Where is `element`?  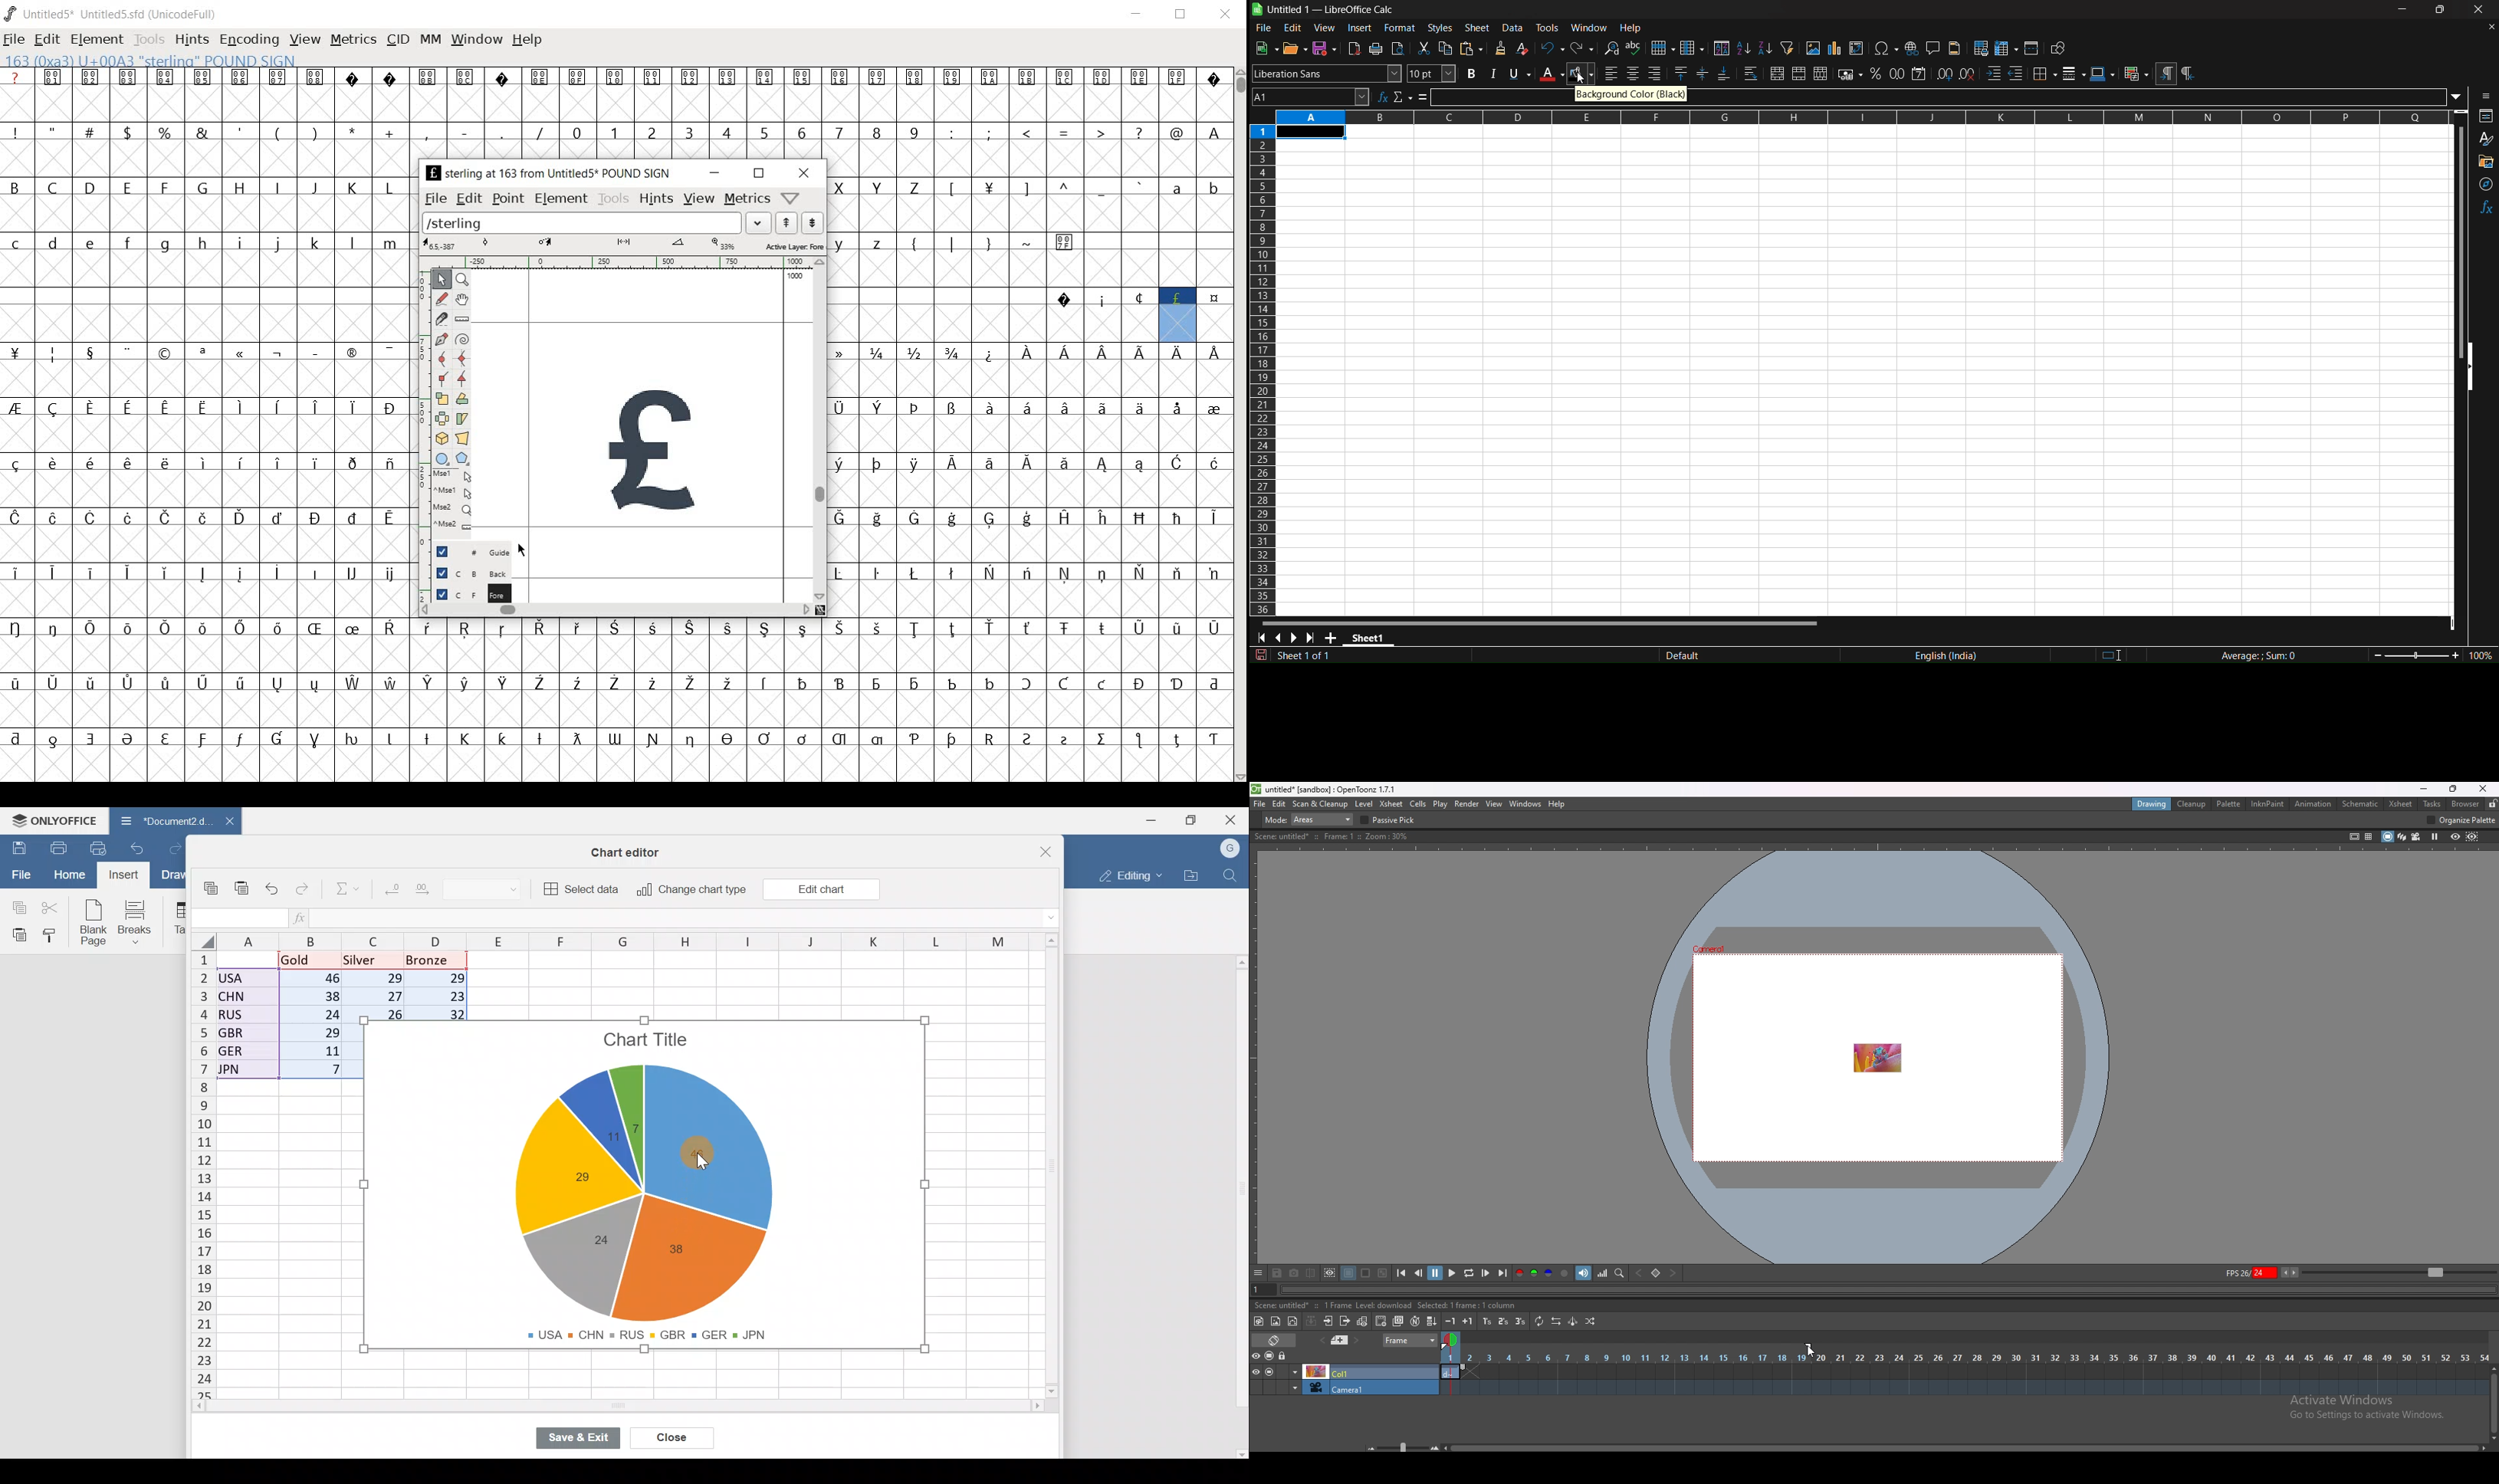 element is located at coordinates (562, 197).